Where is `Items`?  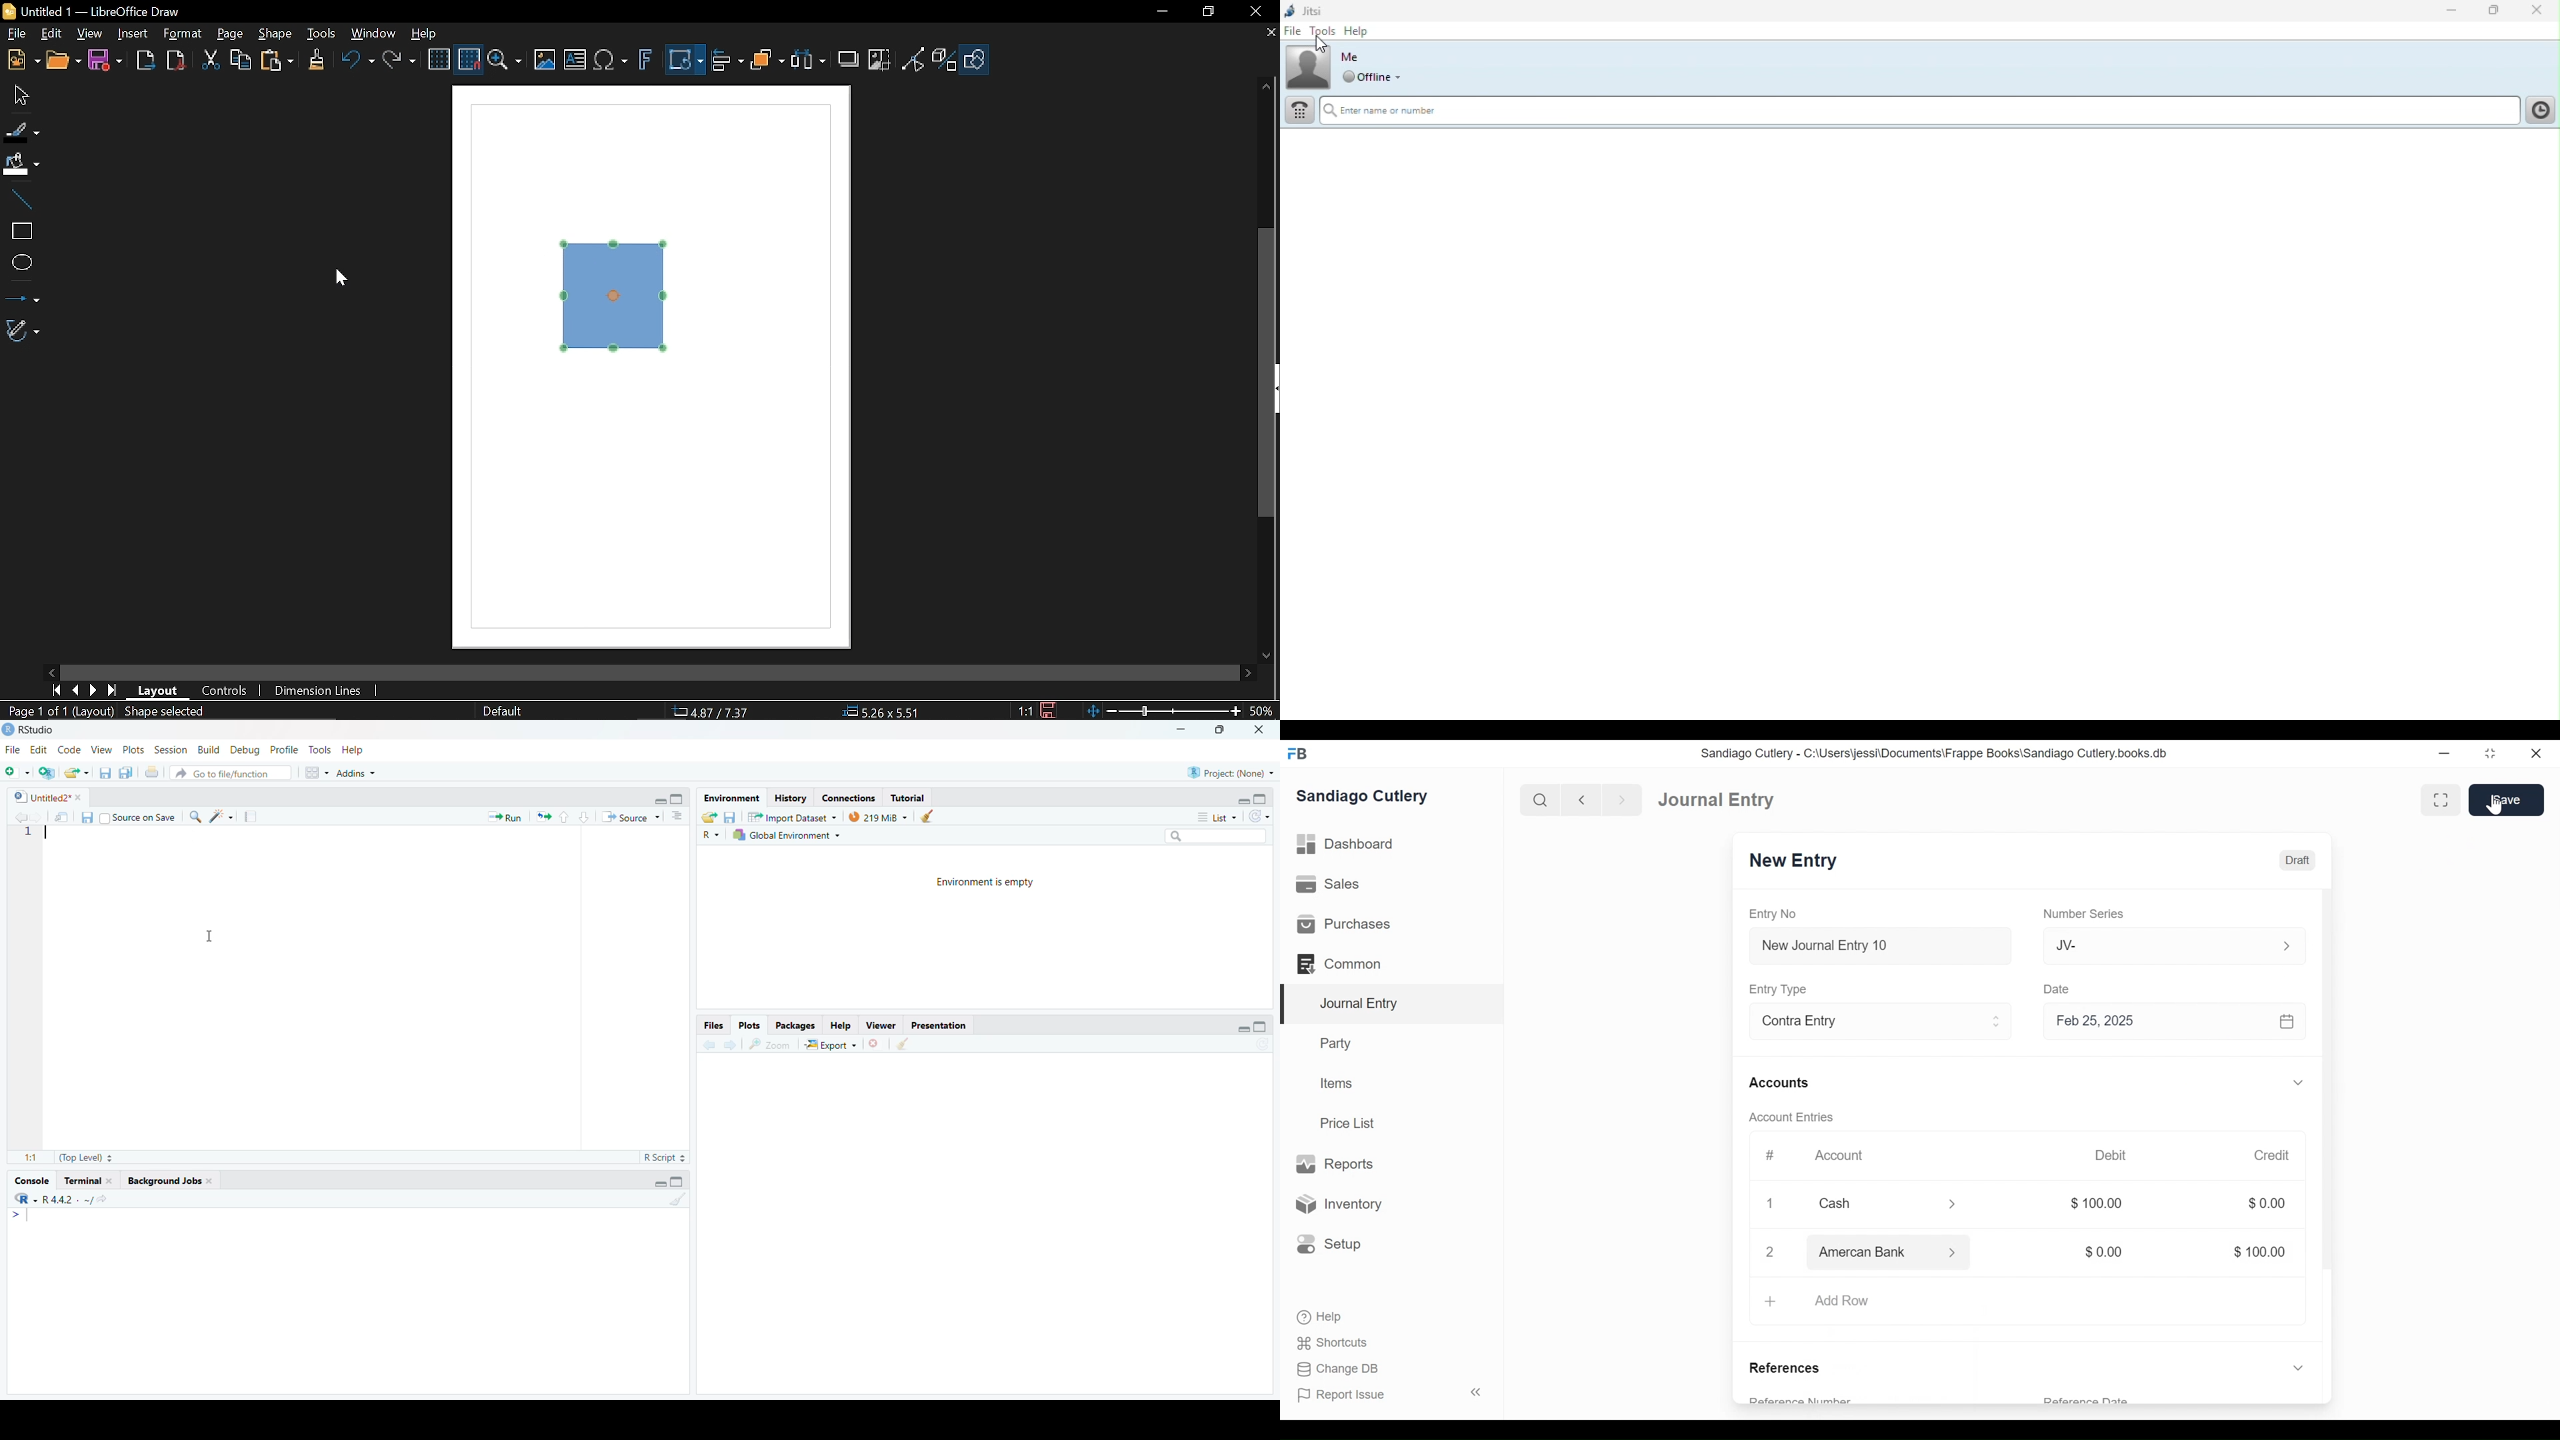 Items is located at coordinates (1338, 1085).